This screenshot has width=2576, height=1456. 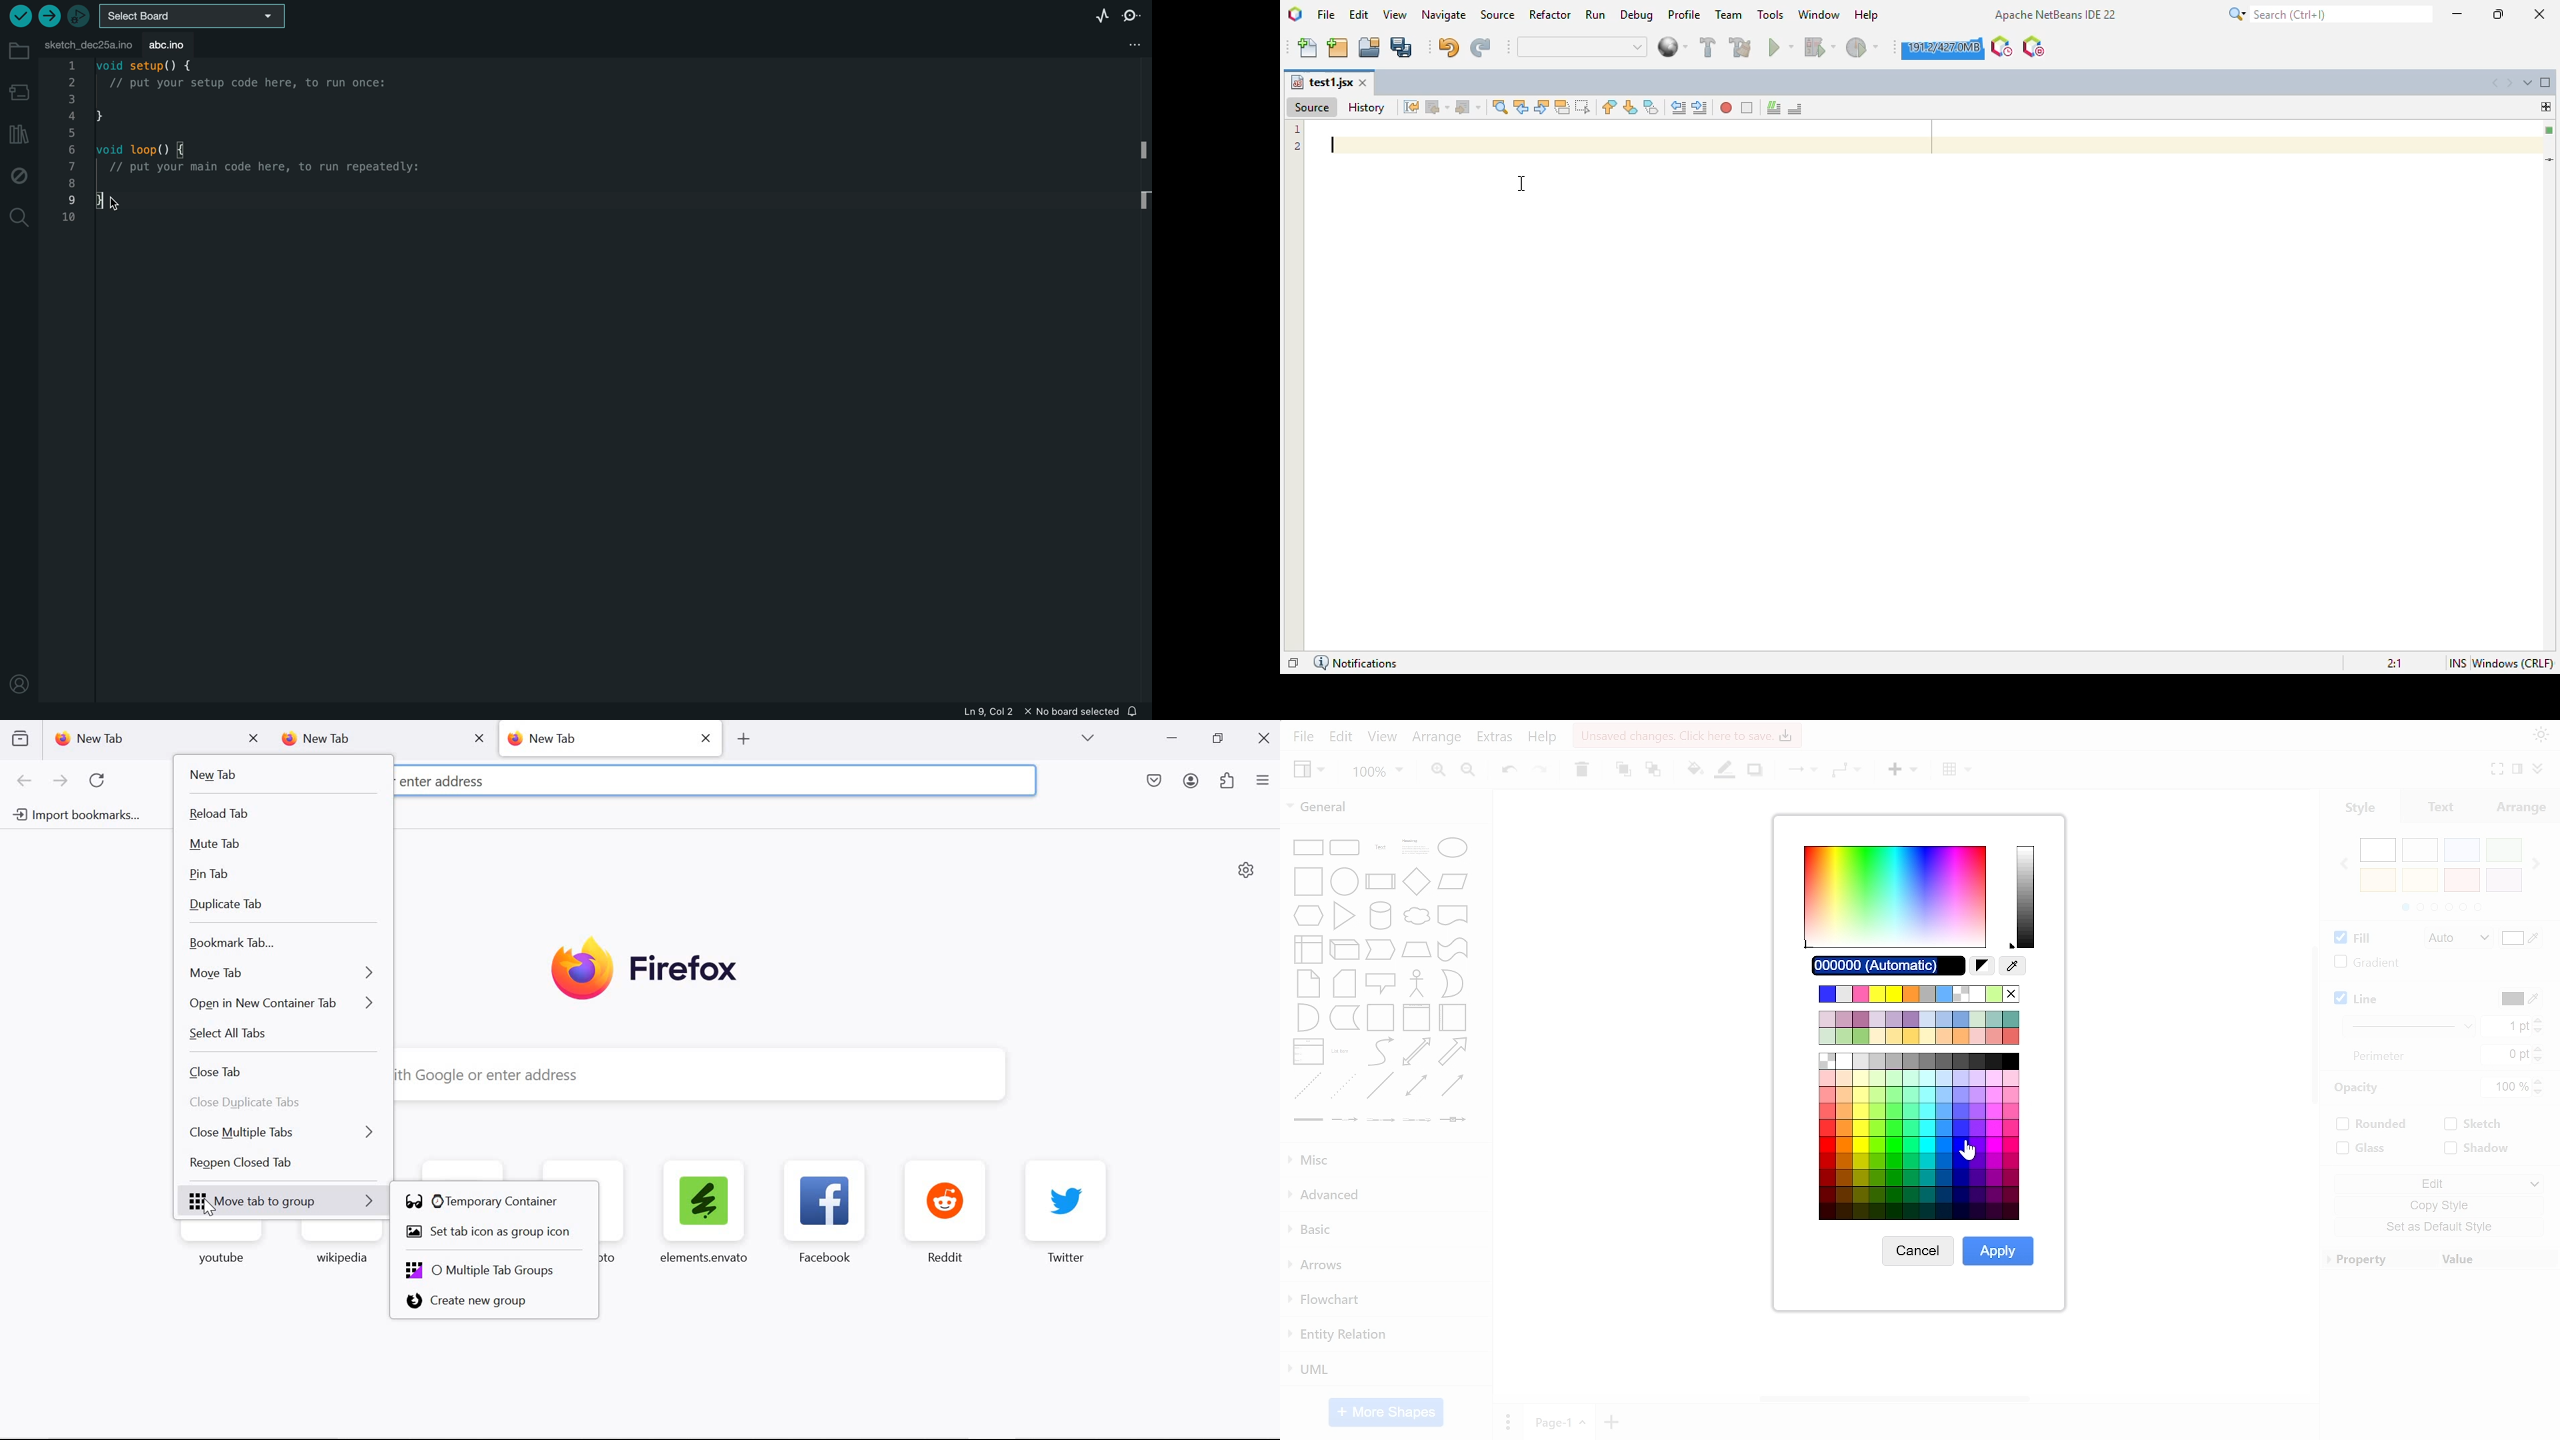 What do you see at coordinates (1327, 14) in the screenshot?
I see `file` at bounding box center [1327, 14].